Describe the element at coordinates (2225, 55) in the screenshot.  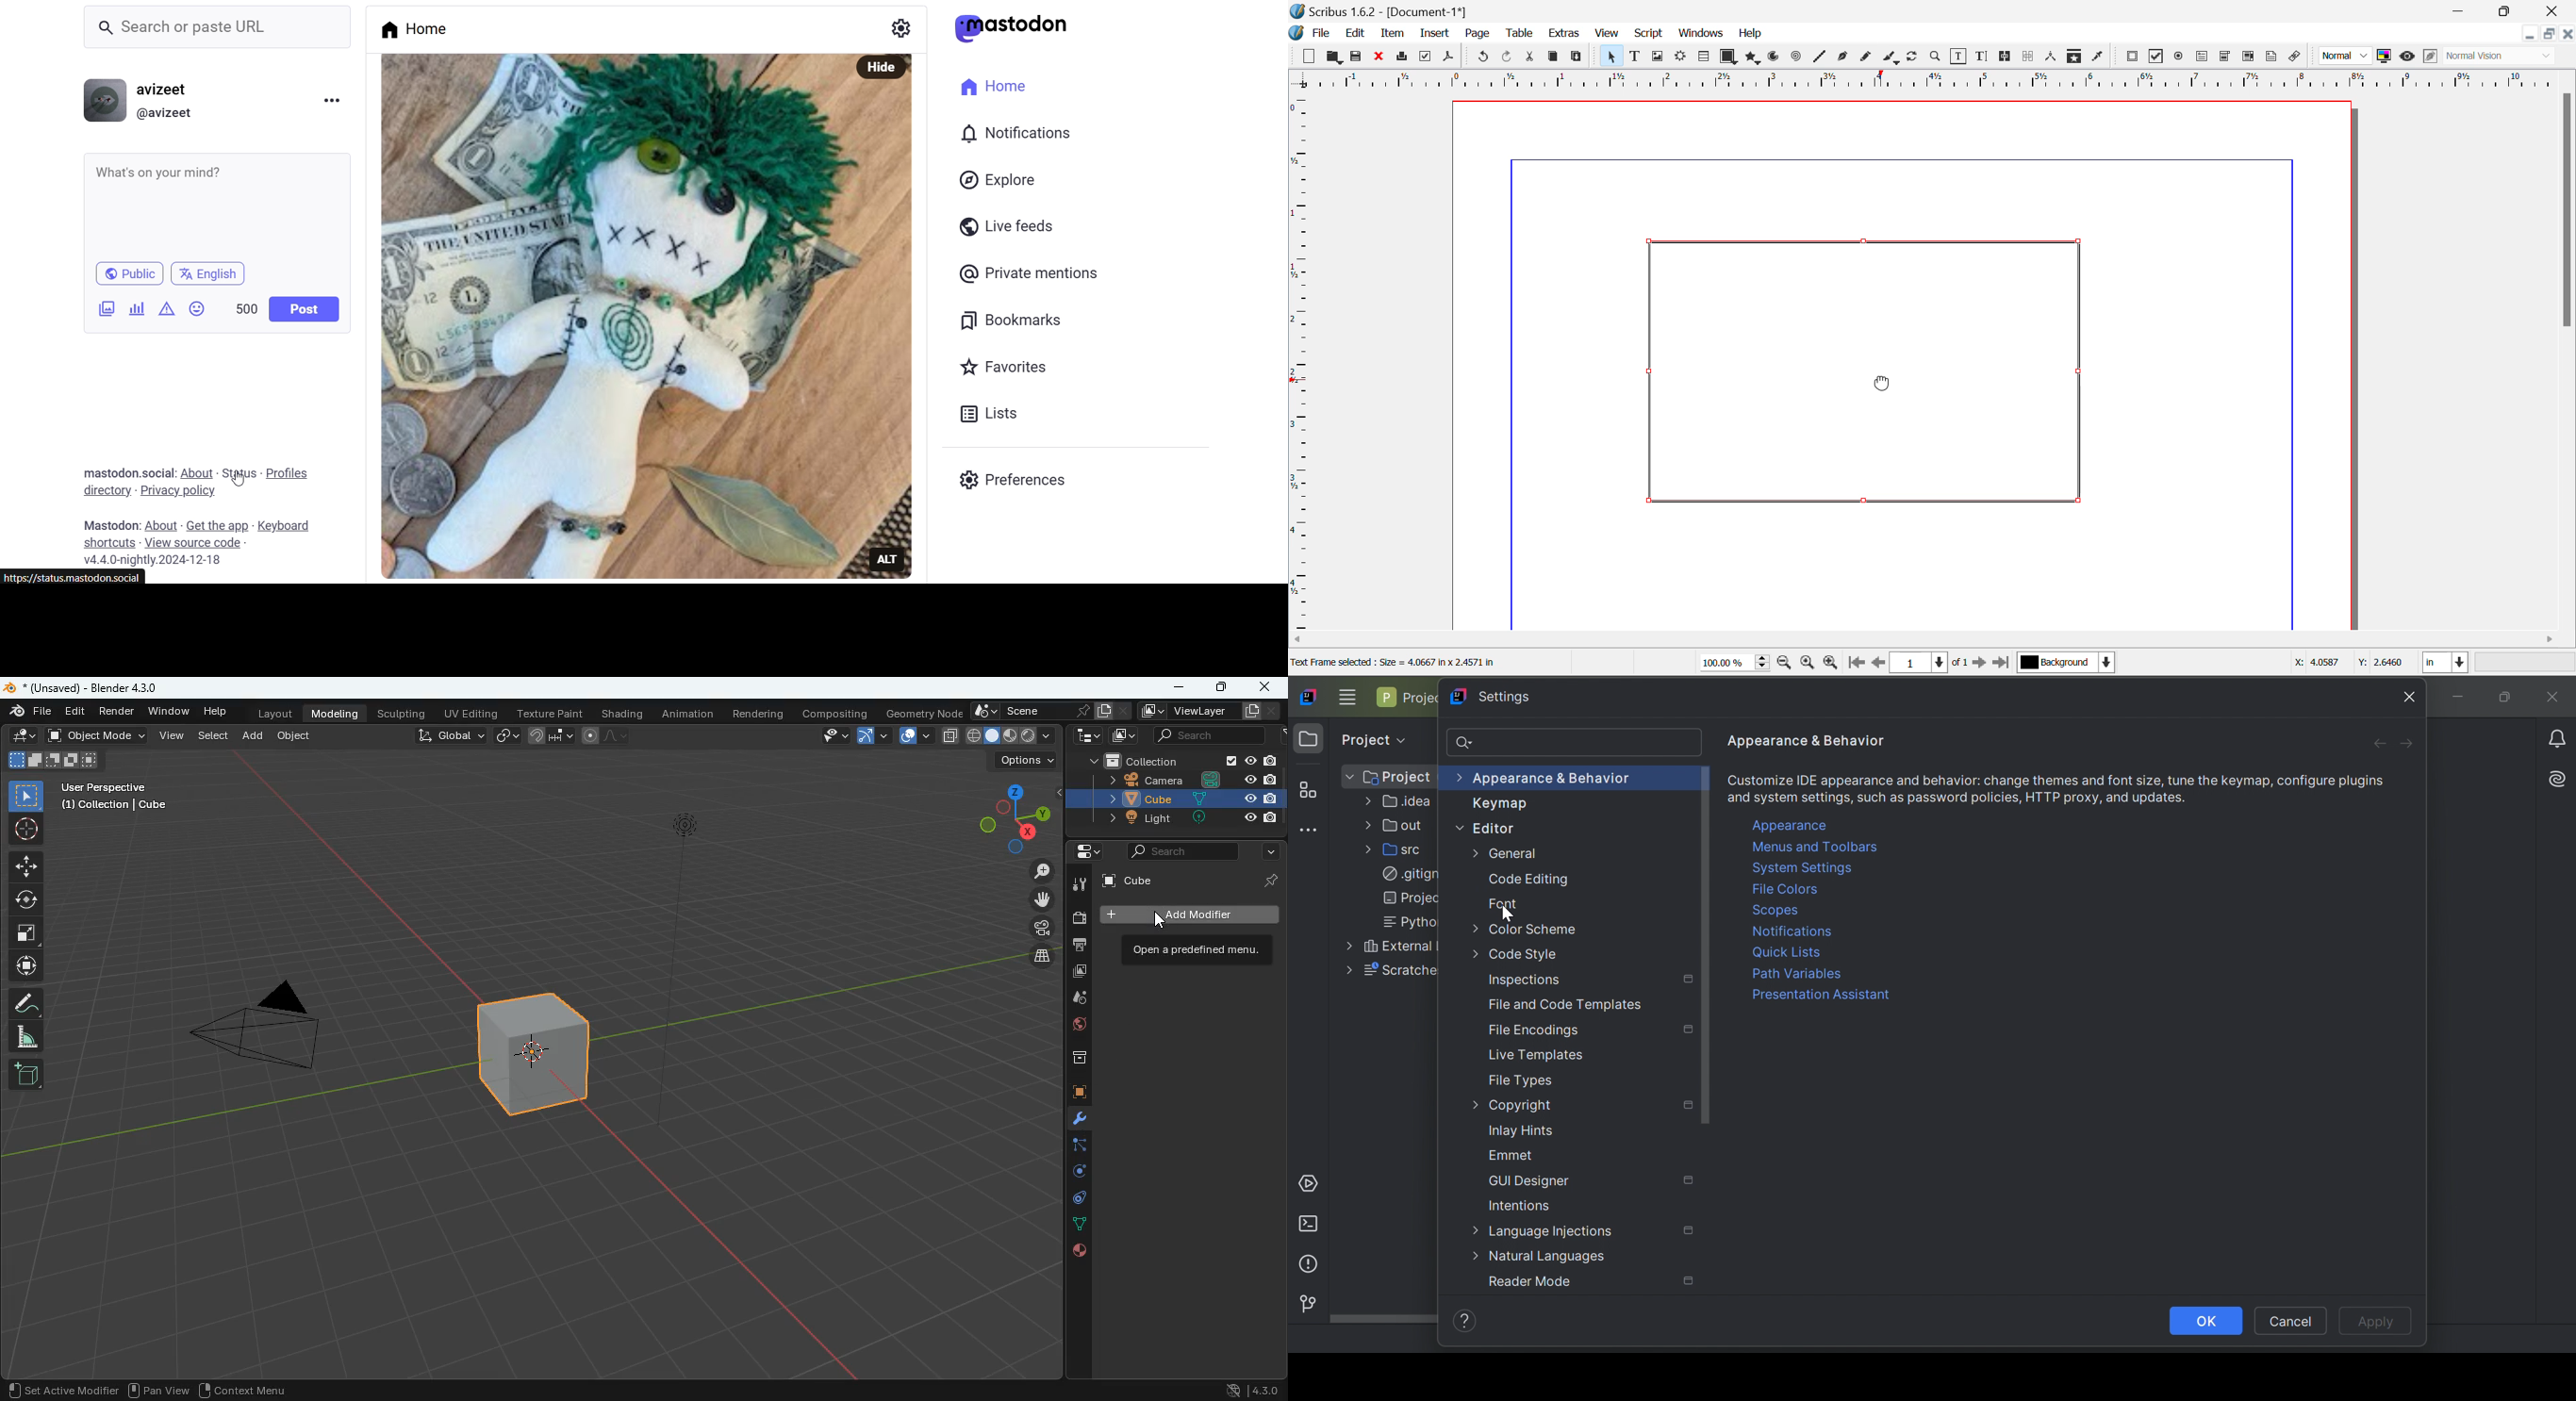
I see `Pdf Combo Box` at that location.